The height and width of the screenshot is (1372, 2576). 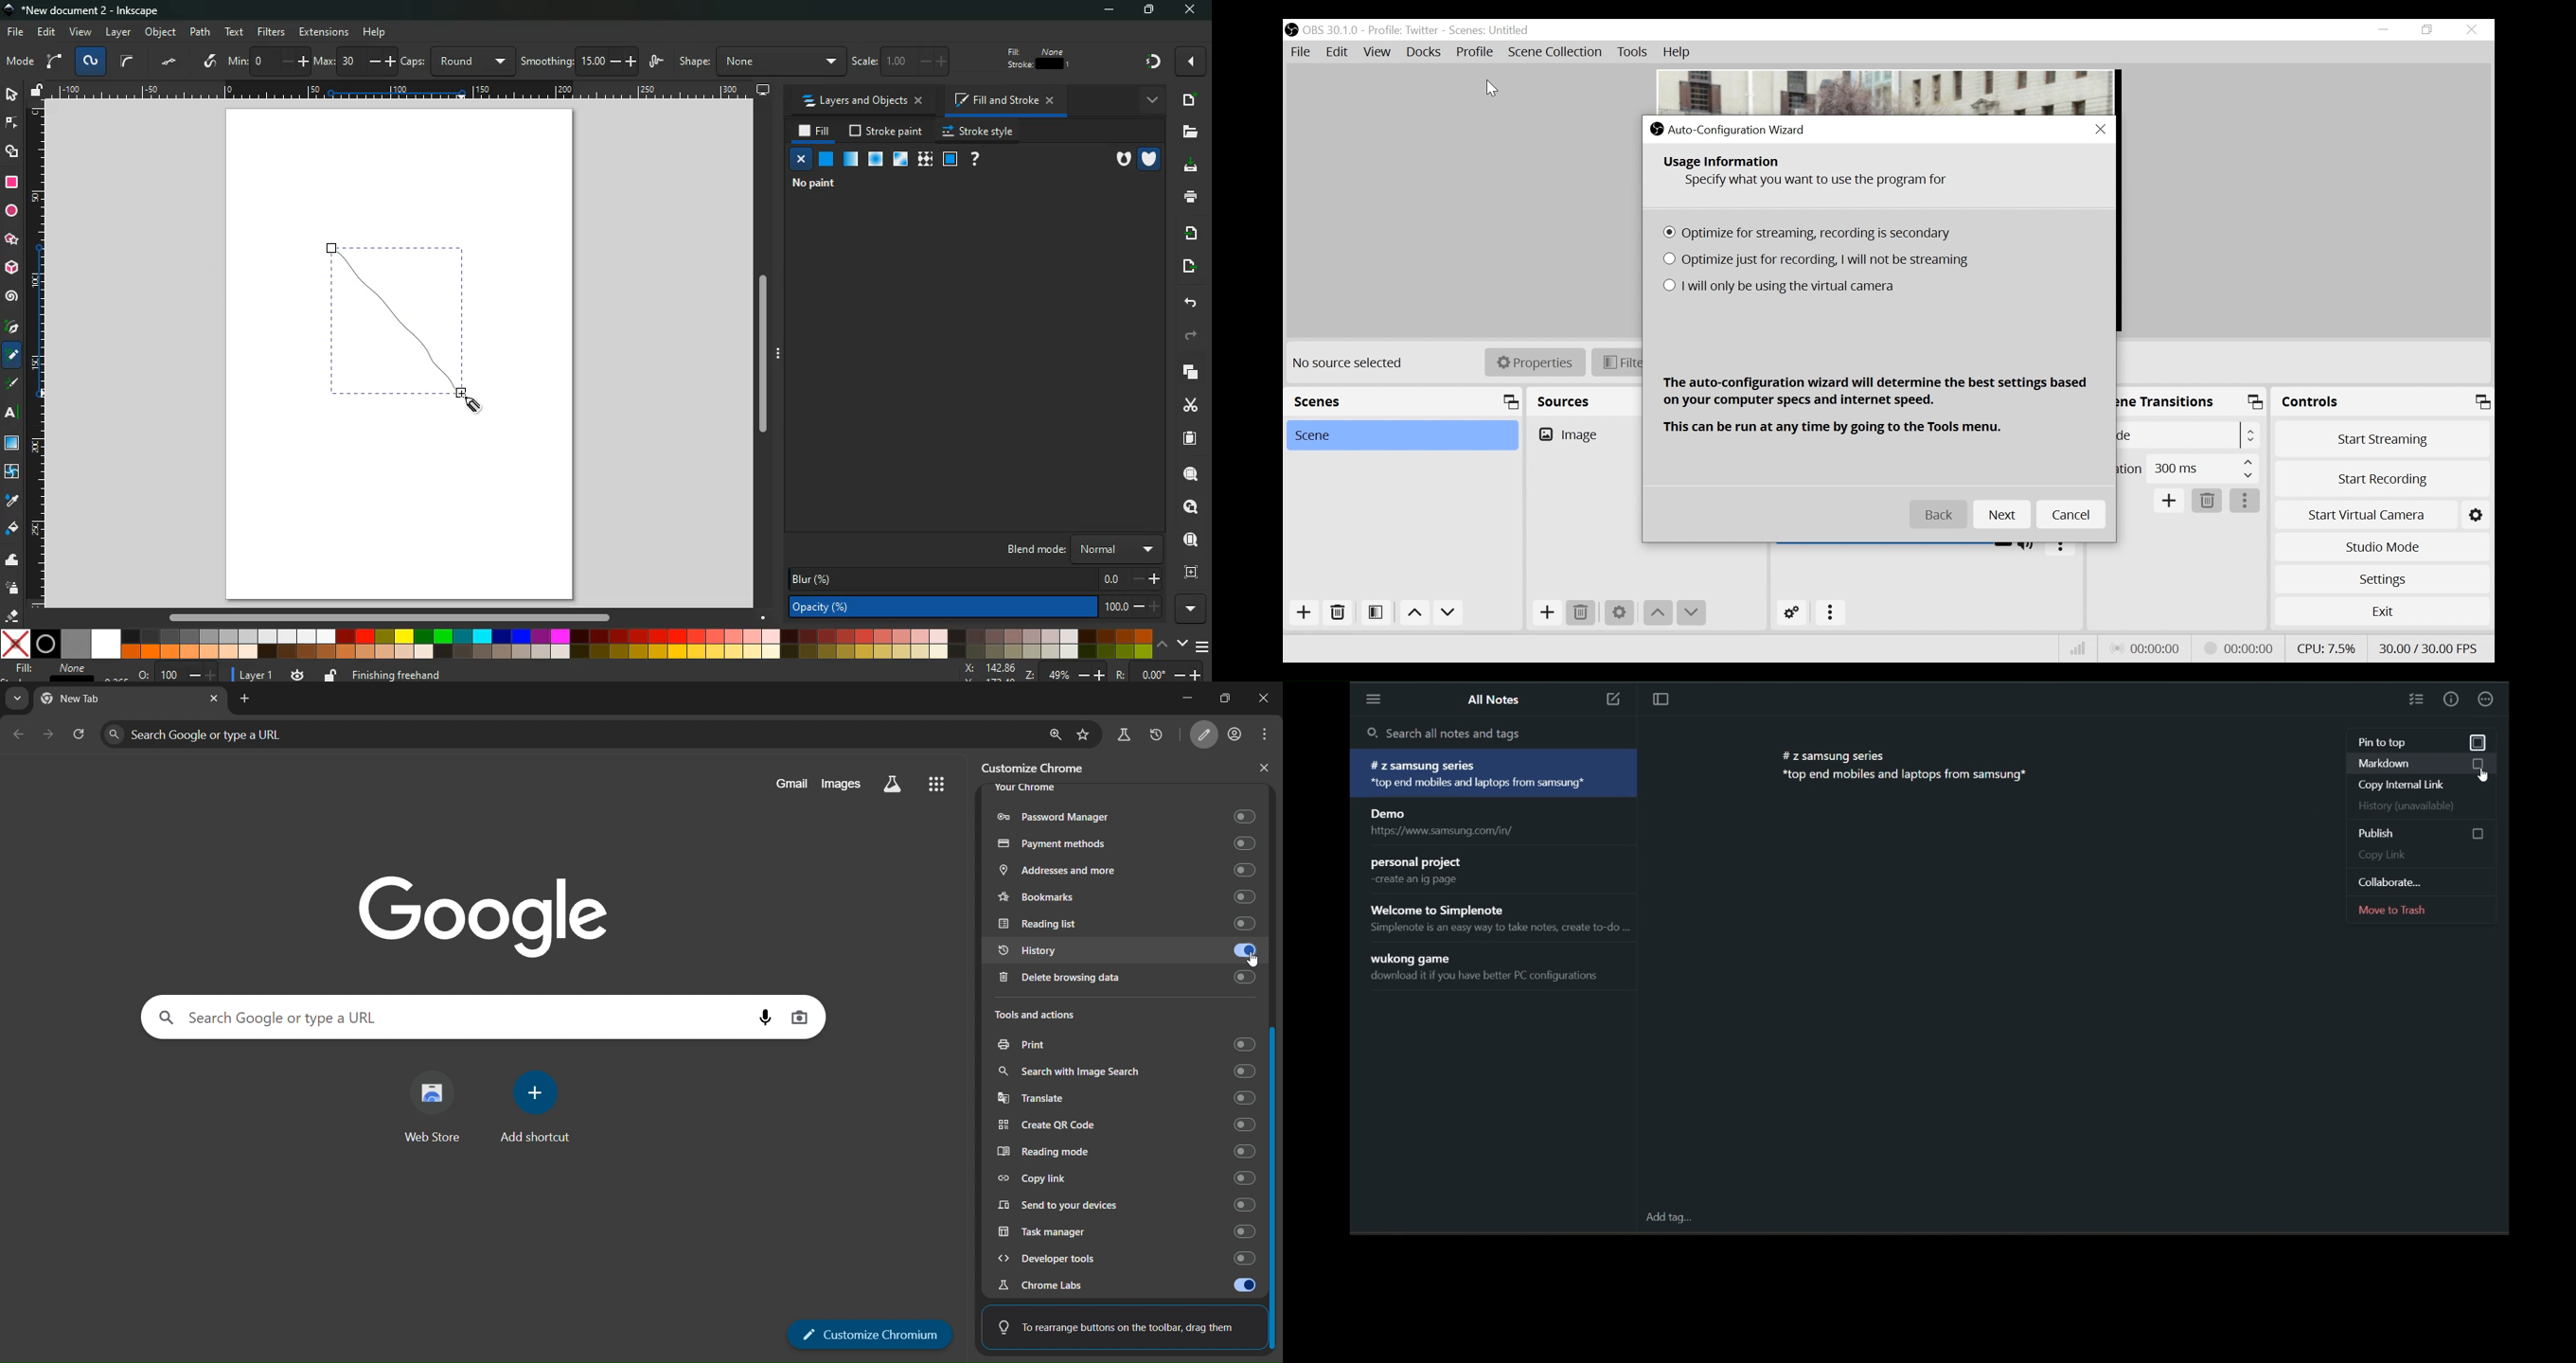 I want to click on edit, so click(x=48, y=31).